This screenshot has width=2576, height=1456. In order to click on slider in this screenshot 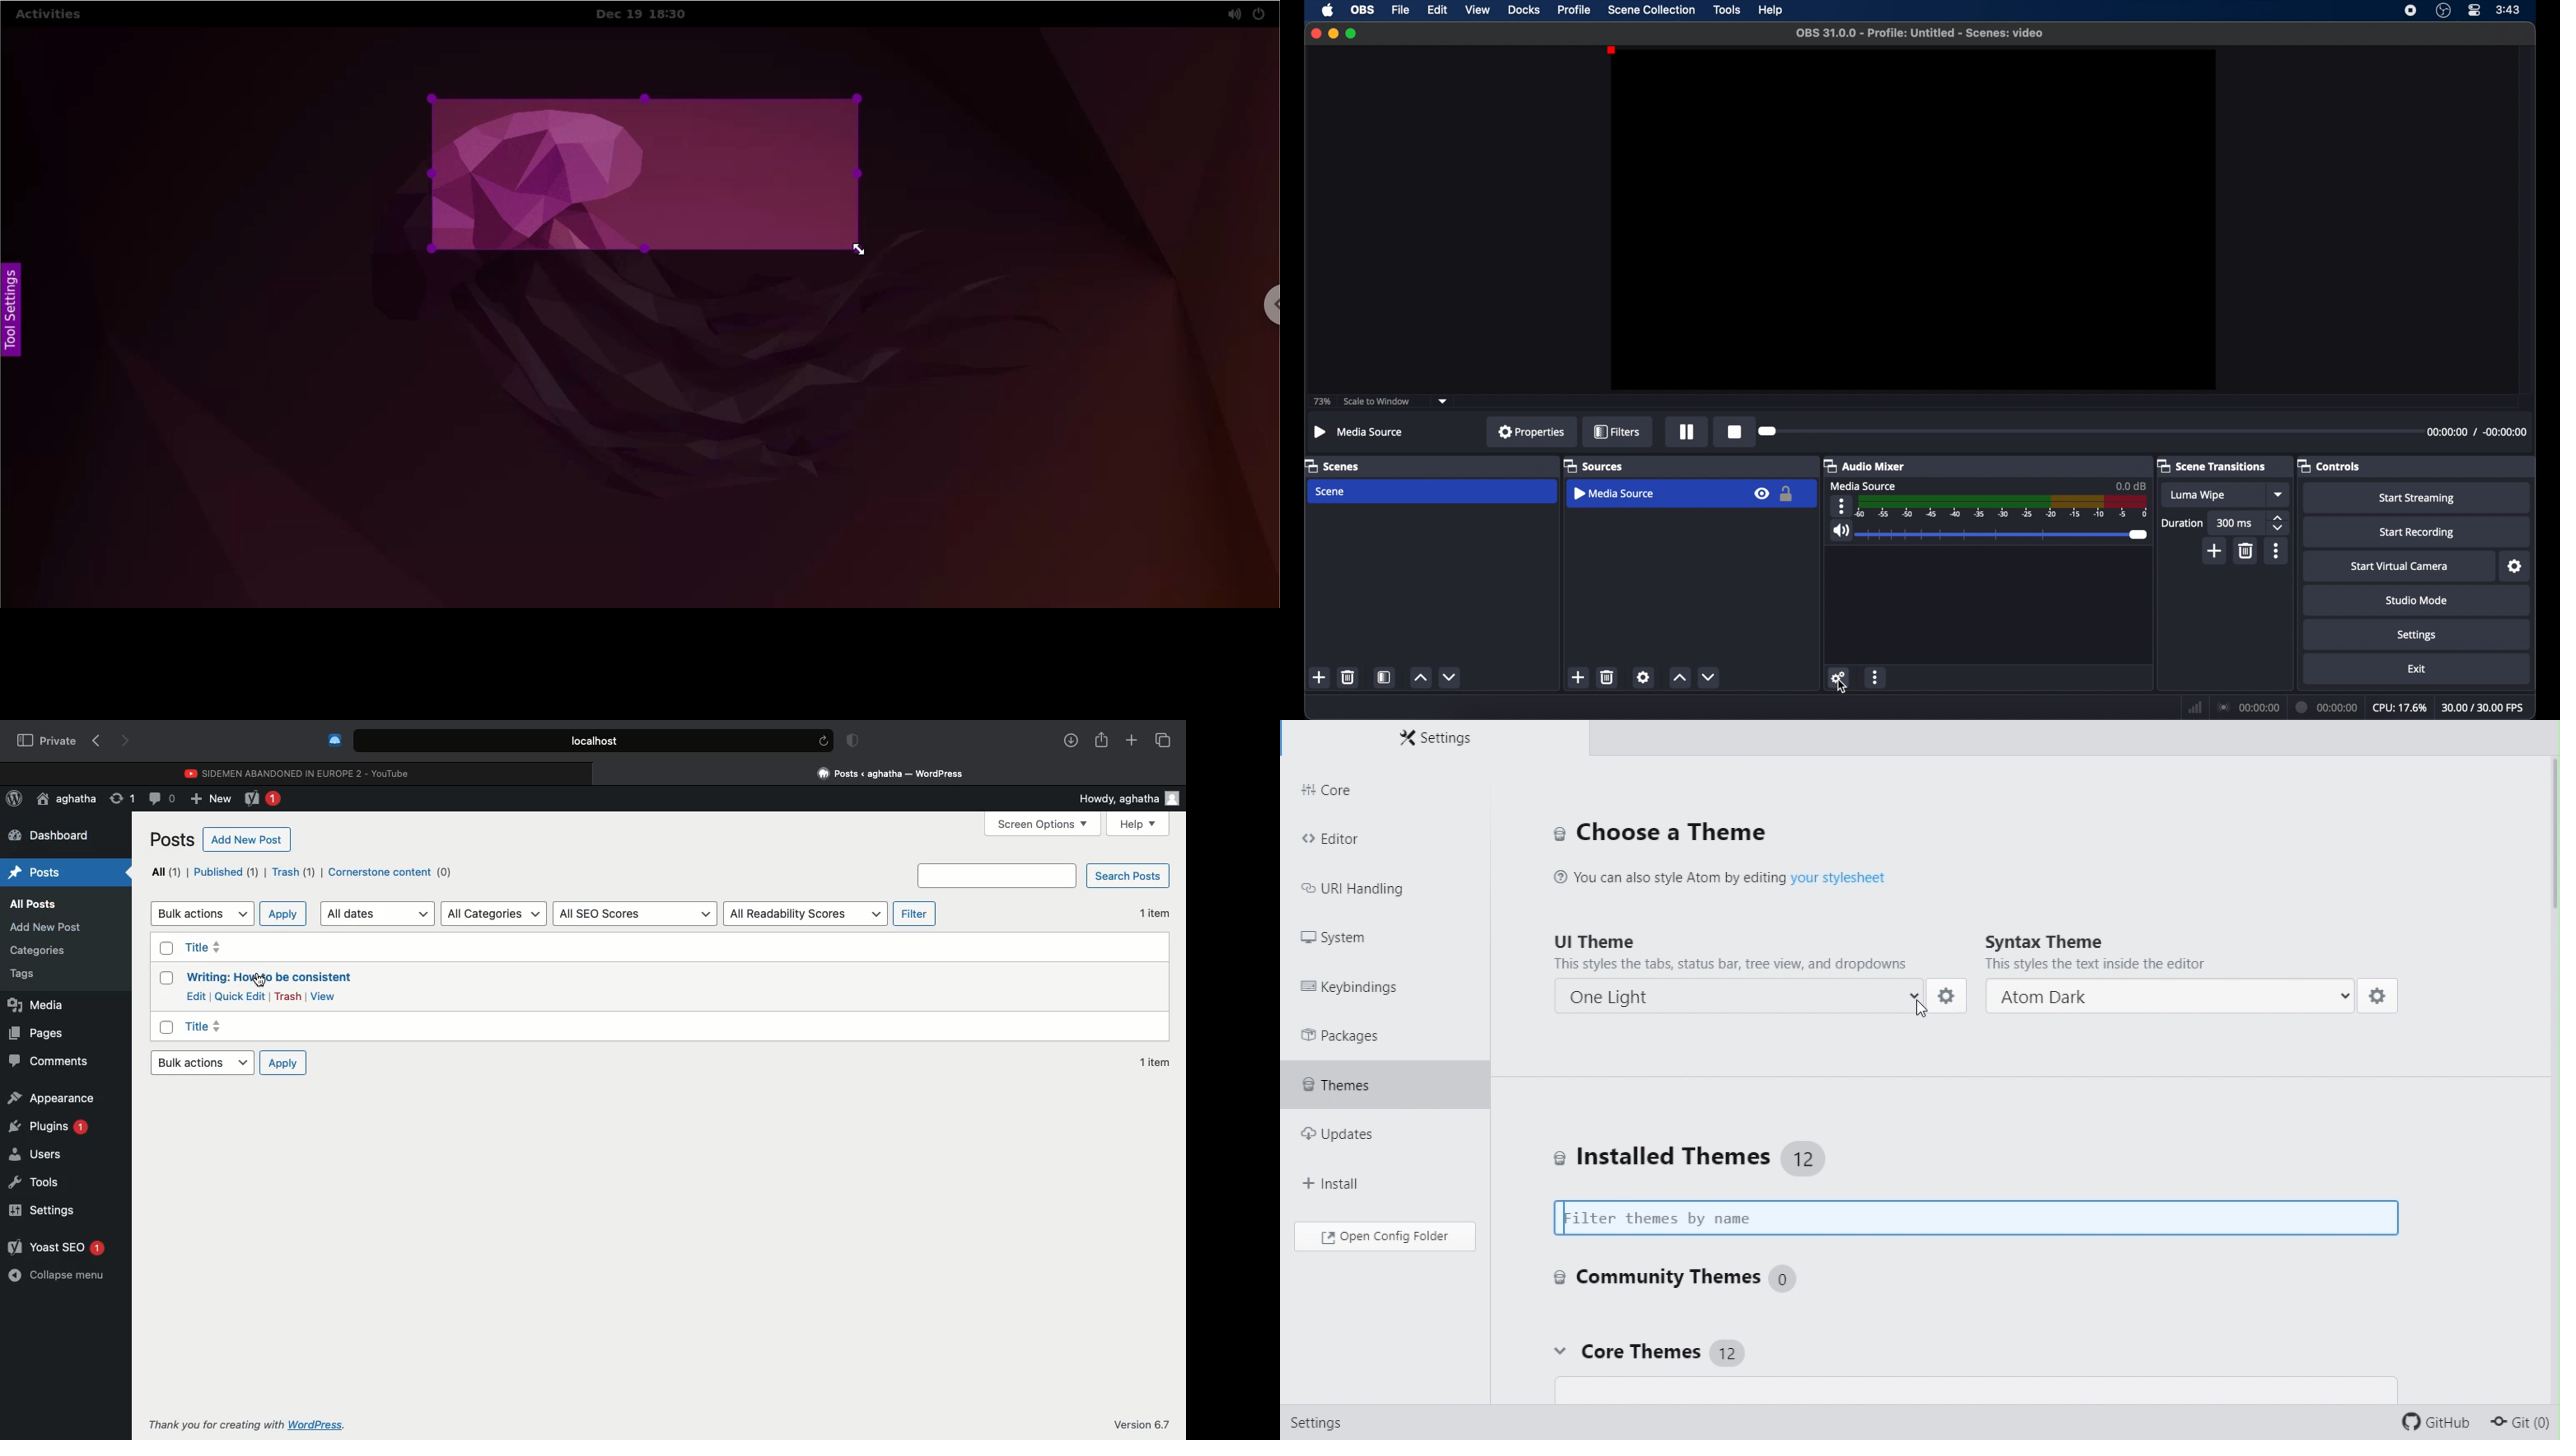, I will do `click(2005, 535)`.